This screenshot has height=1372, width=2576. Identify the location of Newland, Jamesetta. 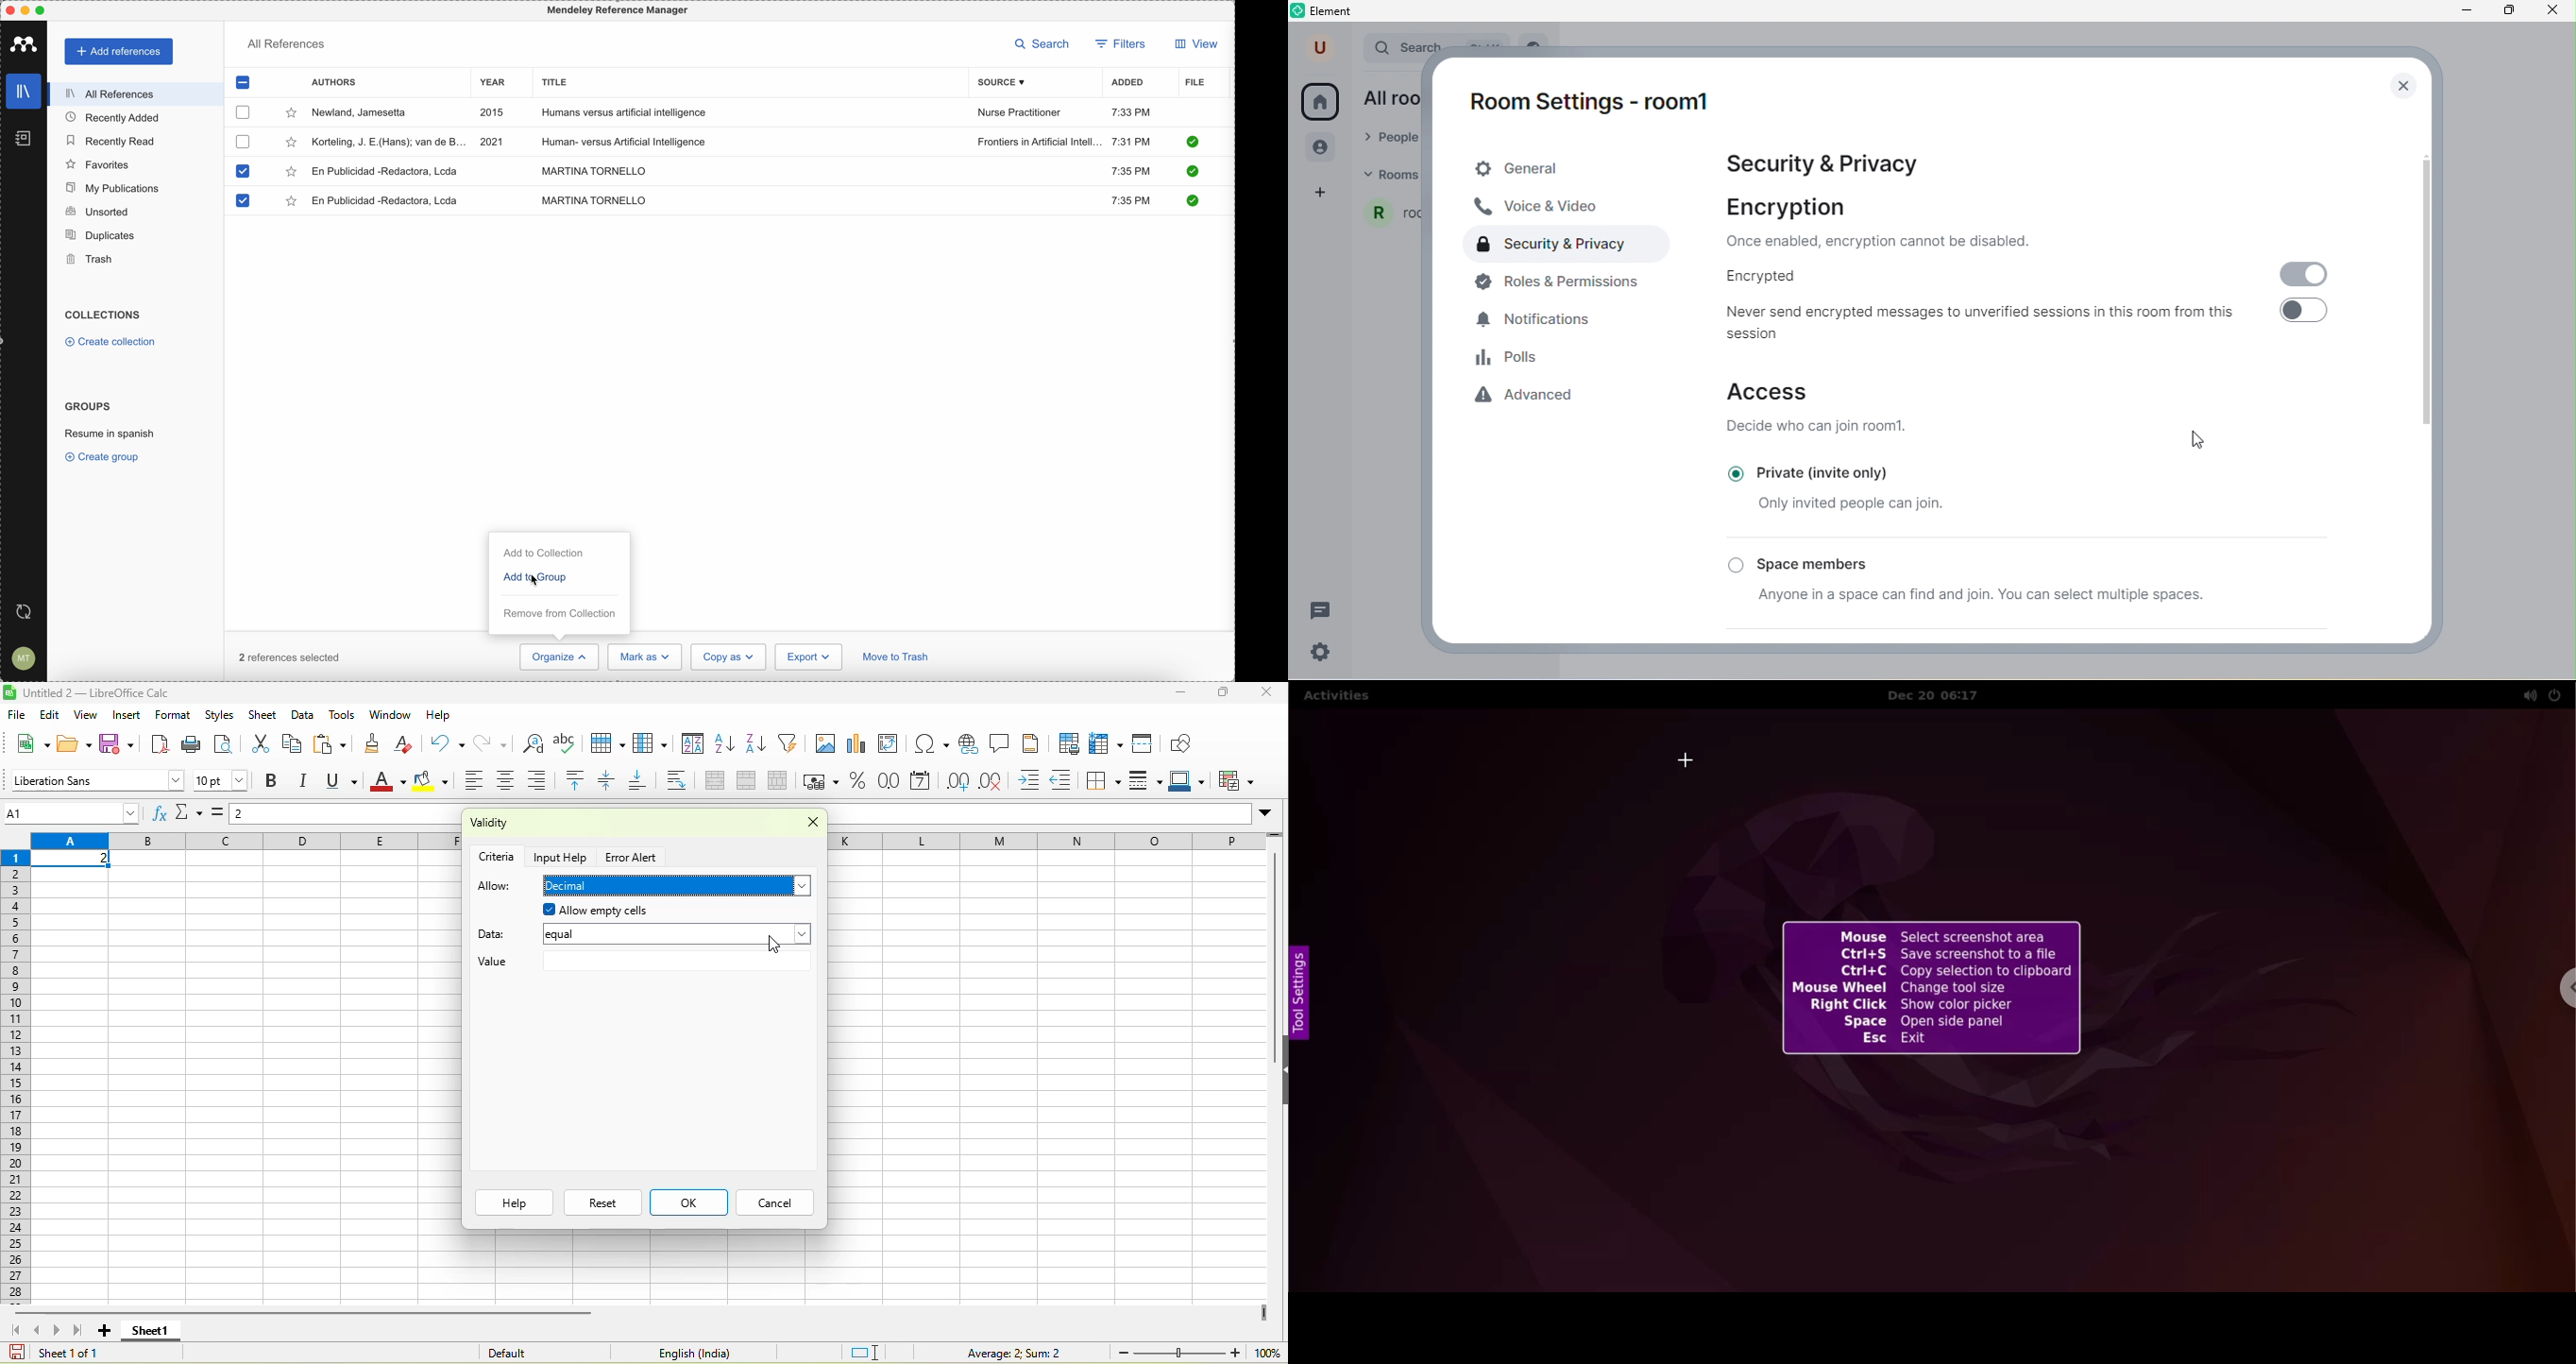
(364, 113).